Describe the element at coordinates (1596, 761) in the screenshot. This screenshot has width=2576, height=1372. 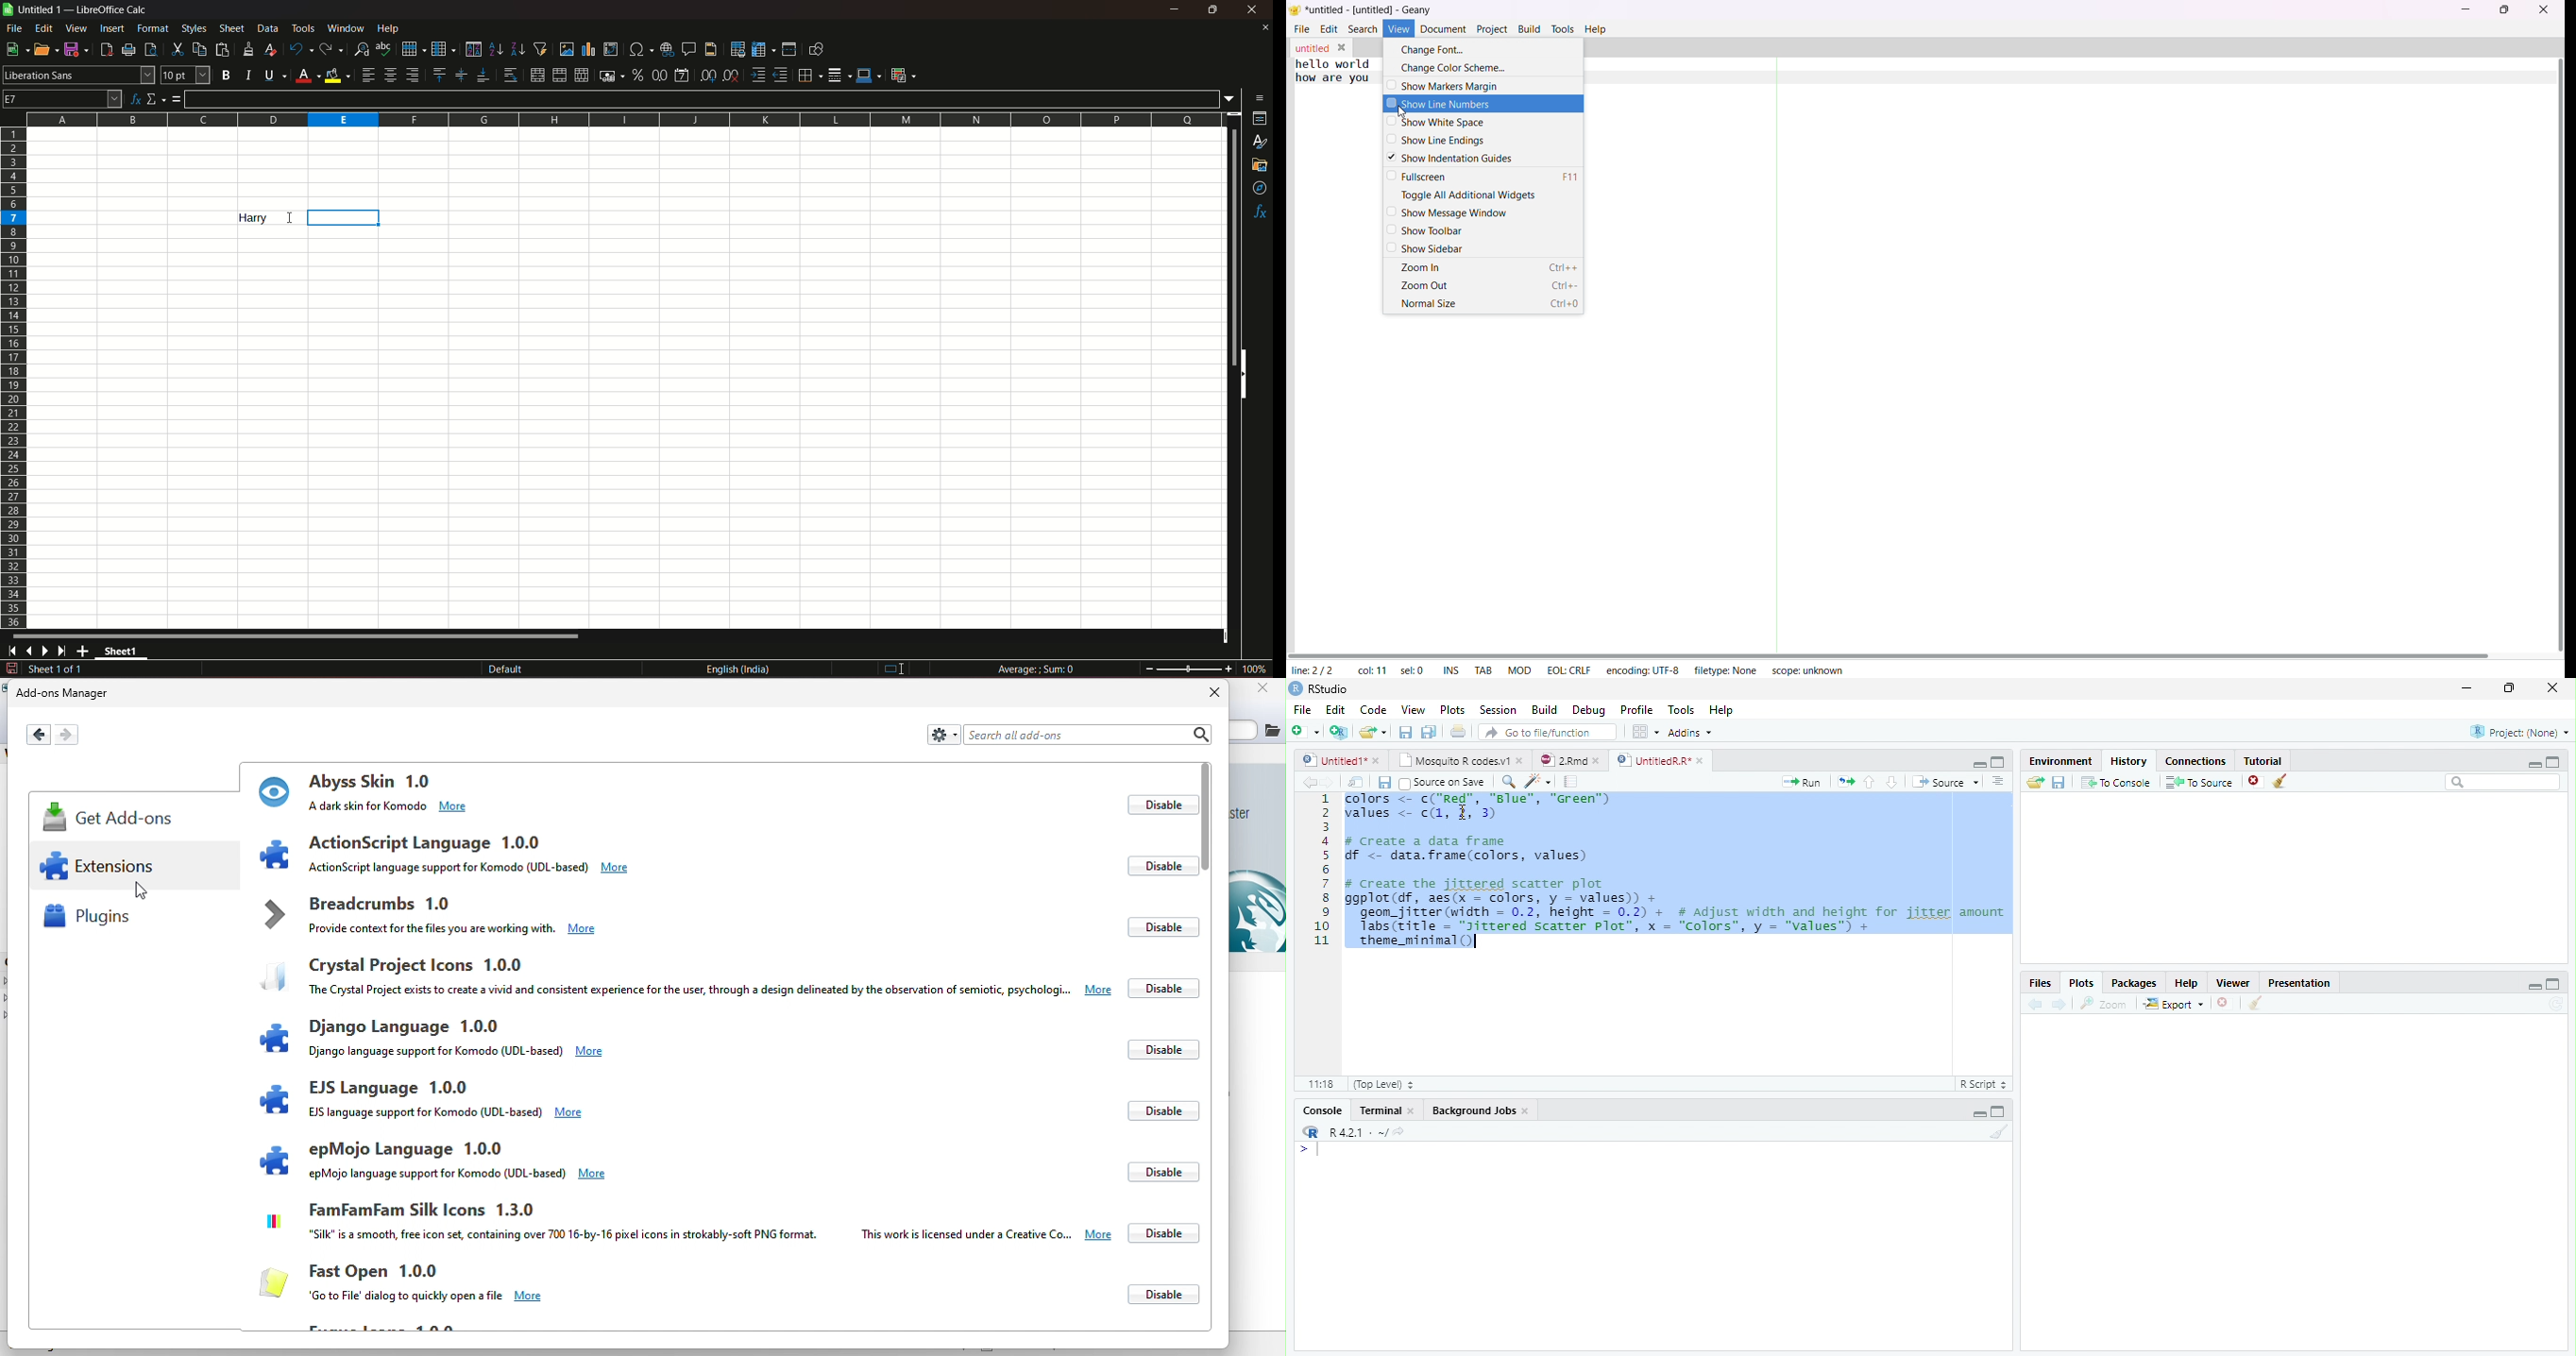
I see `close` at that location.